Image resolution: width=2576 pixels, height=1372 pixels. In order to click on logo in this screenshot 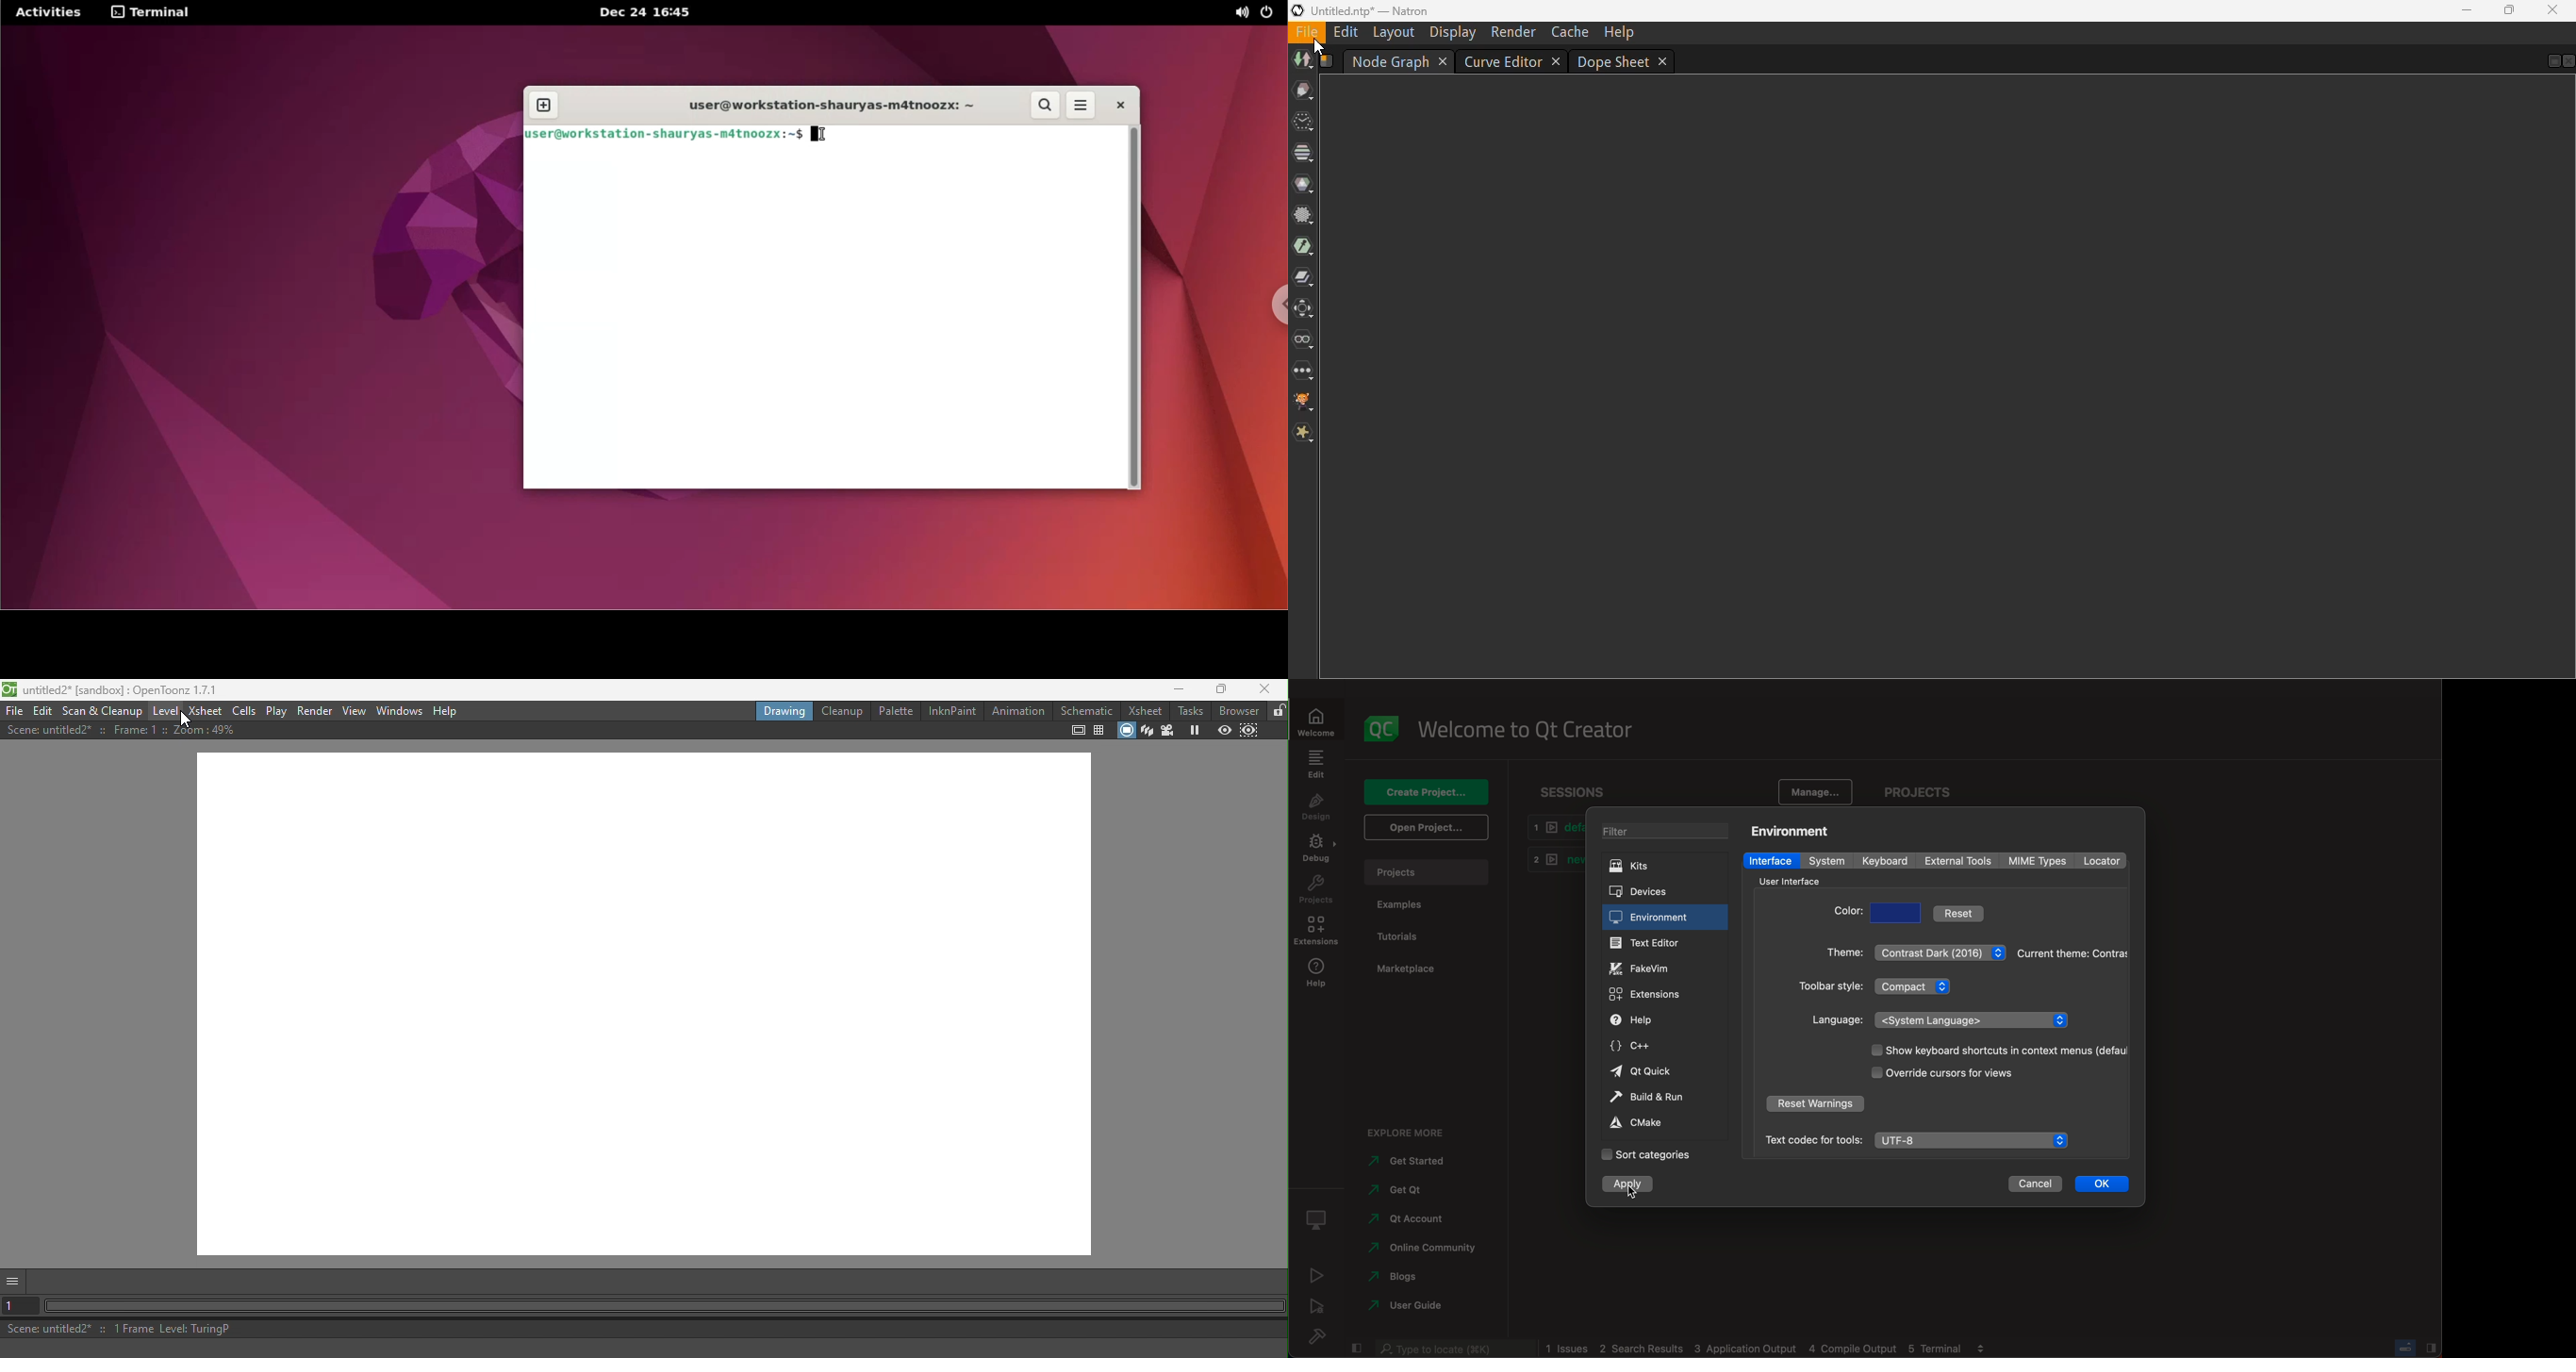, I will do `click(1382, 723)`.